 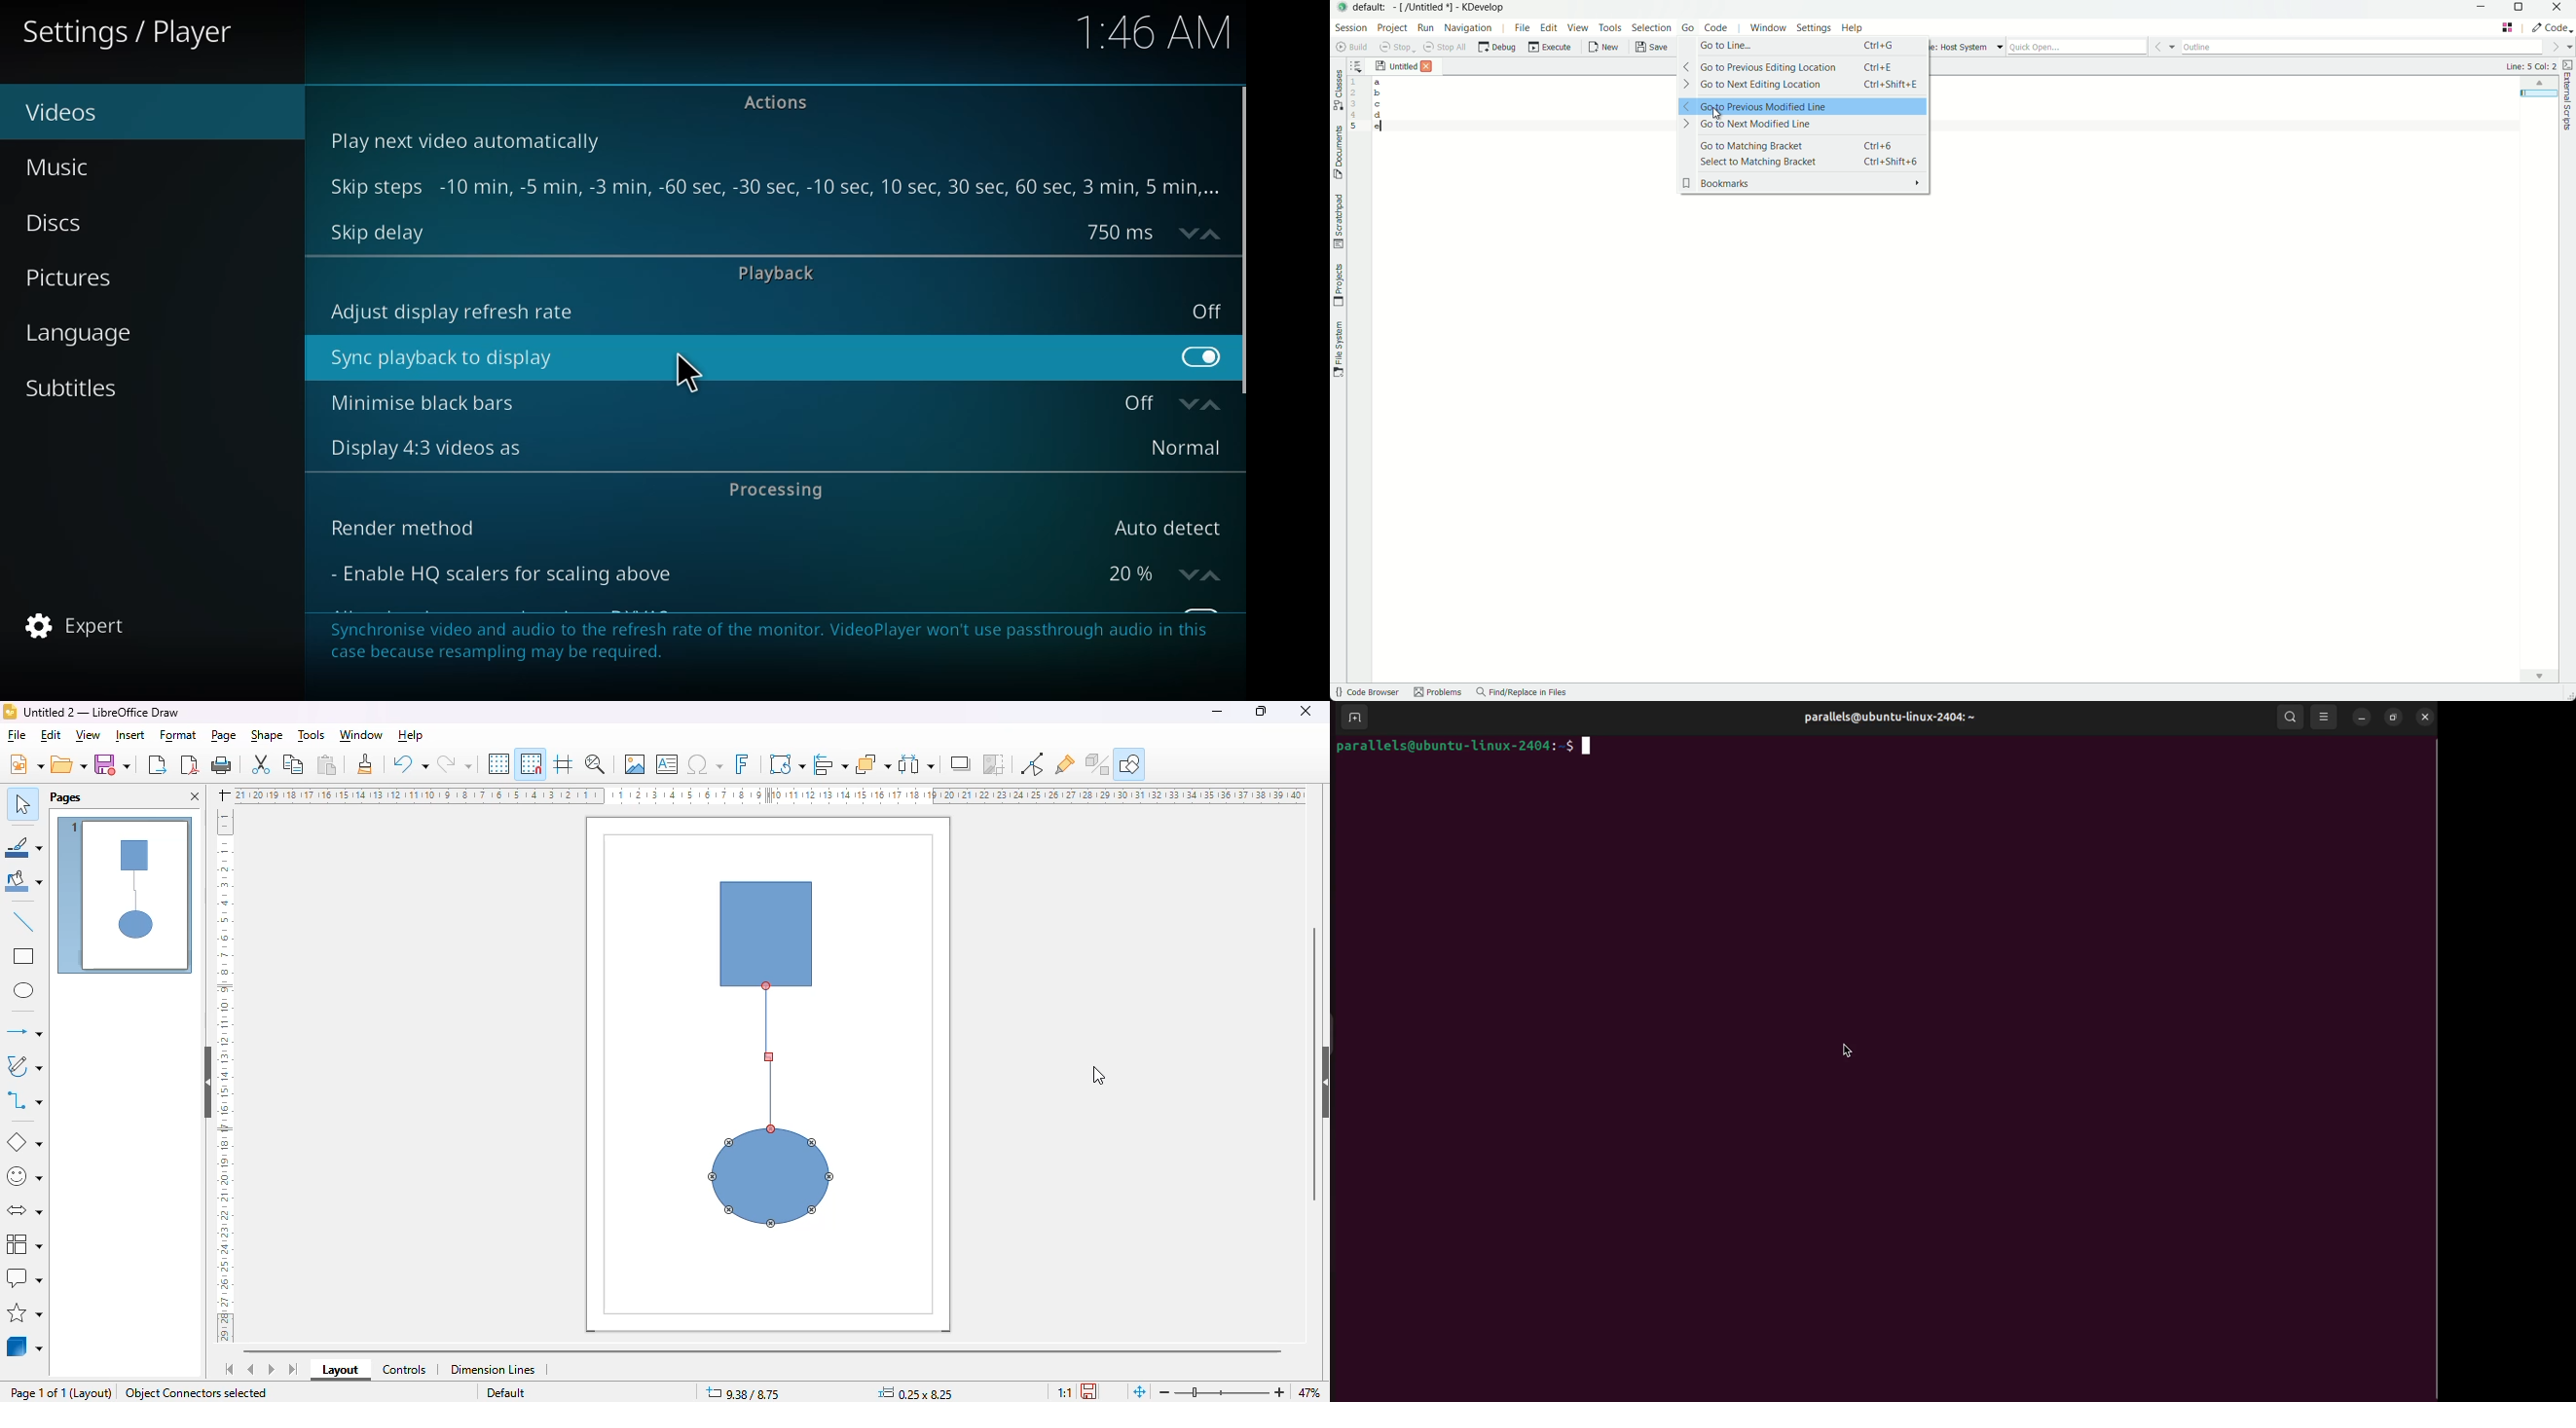 What do you see at coordinates (129, 735) in the screenshot?
I see `insert` at bounding box center [129, 735].